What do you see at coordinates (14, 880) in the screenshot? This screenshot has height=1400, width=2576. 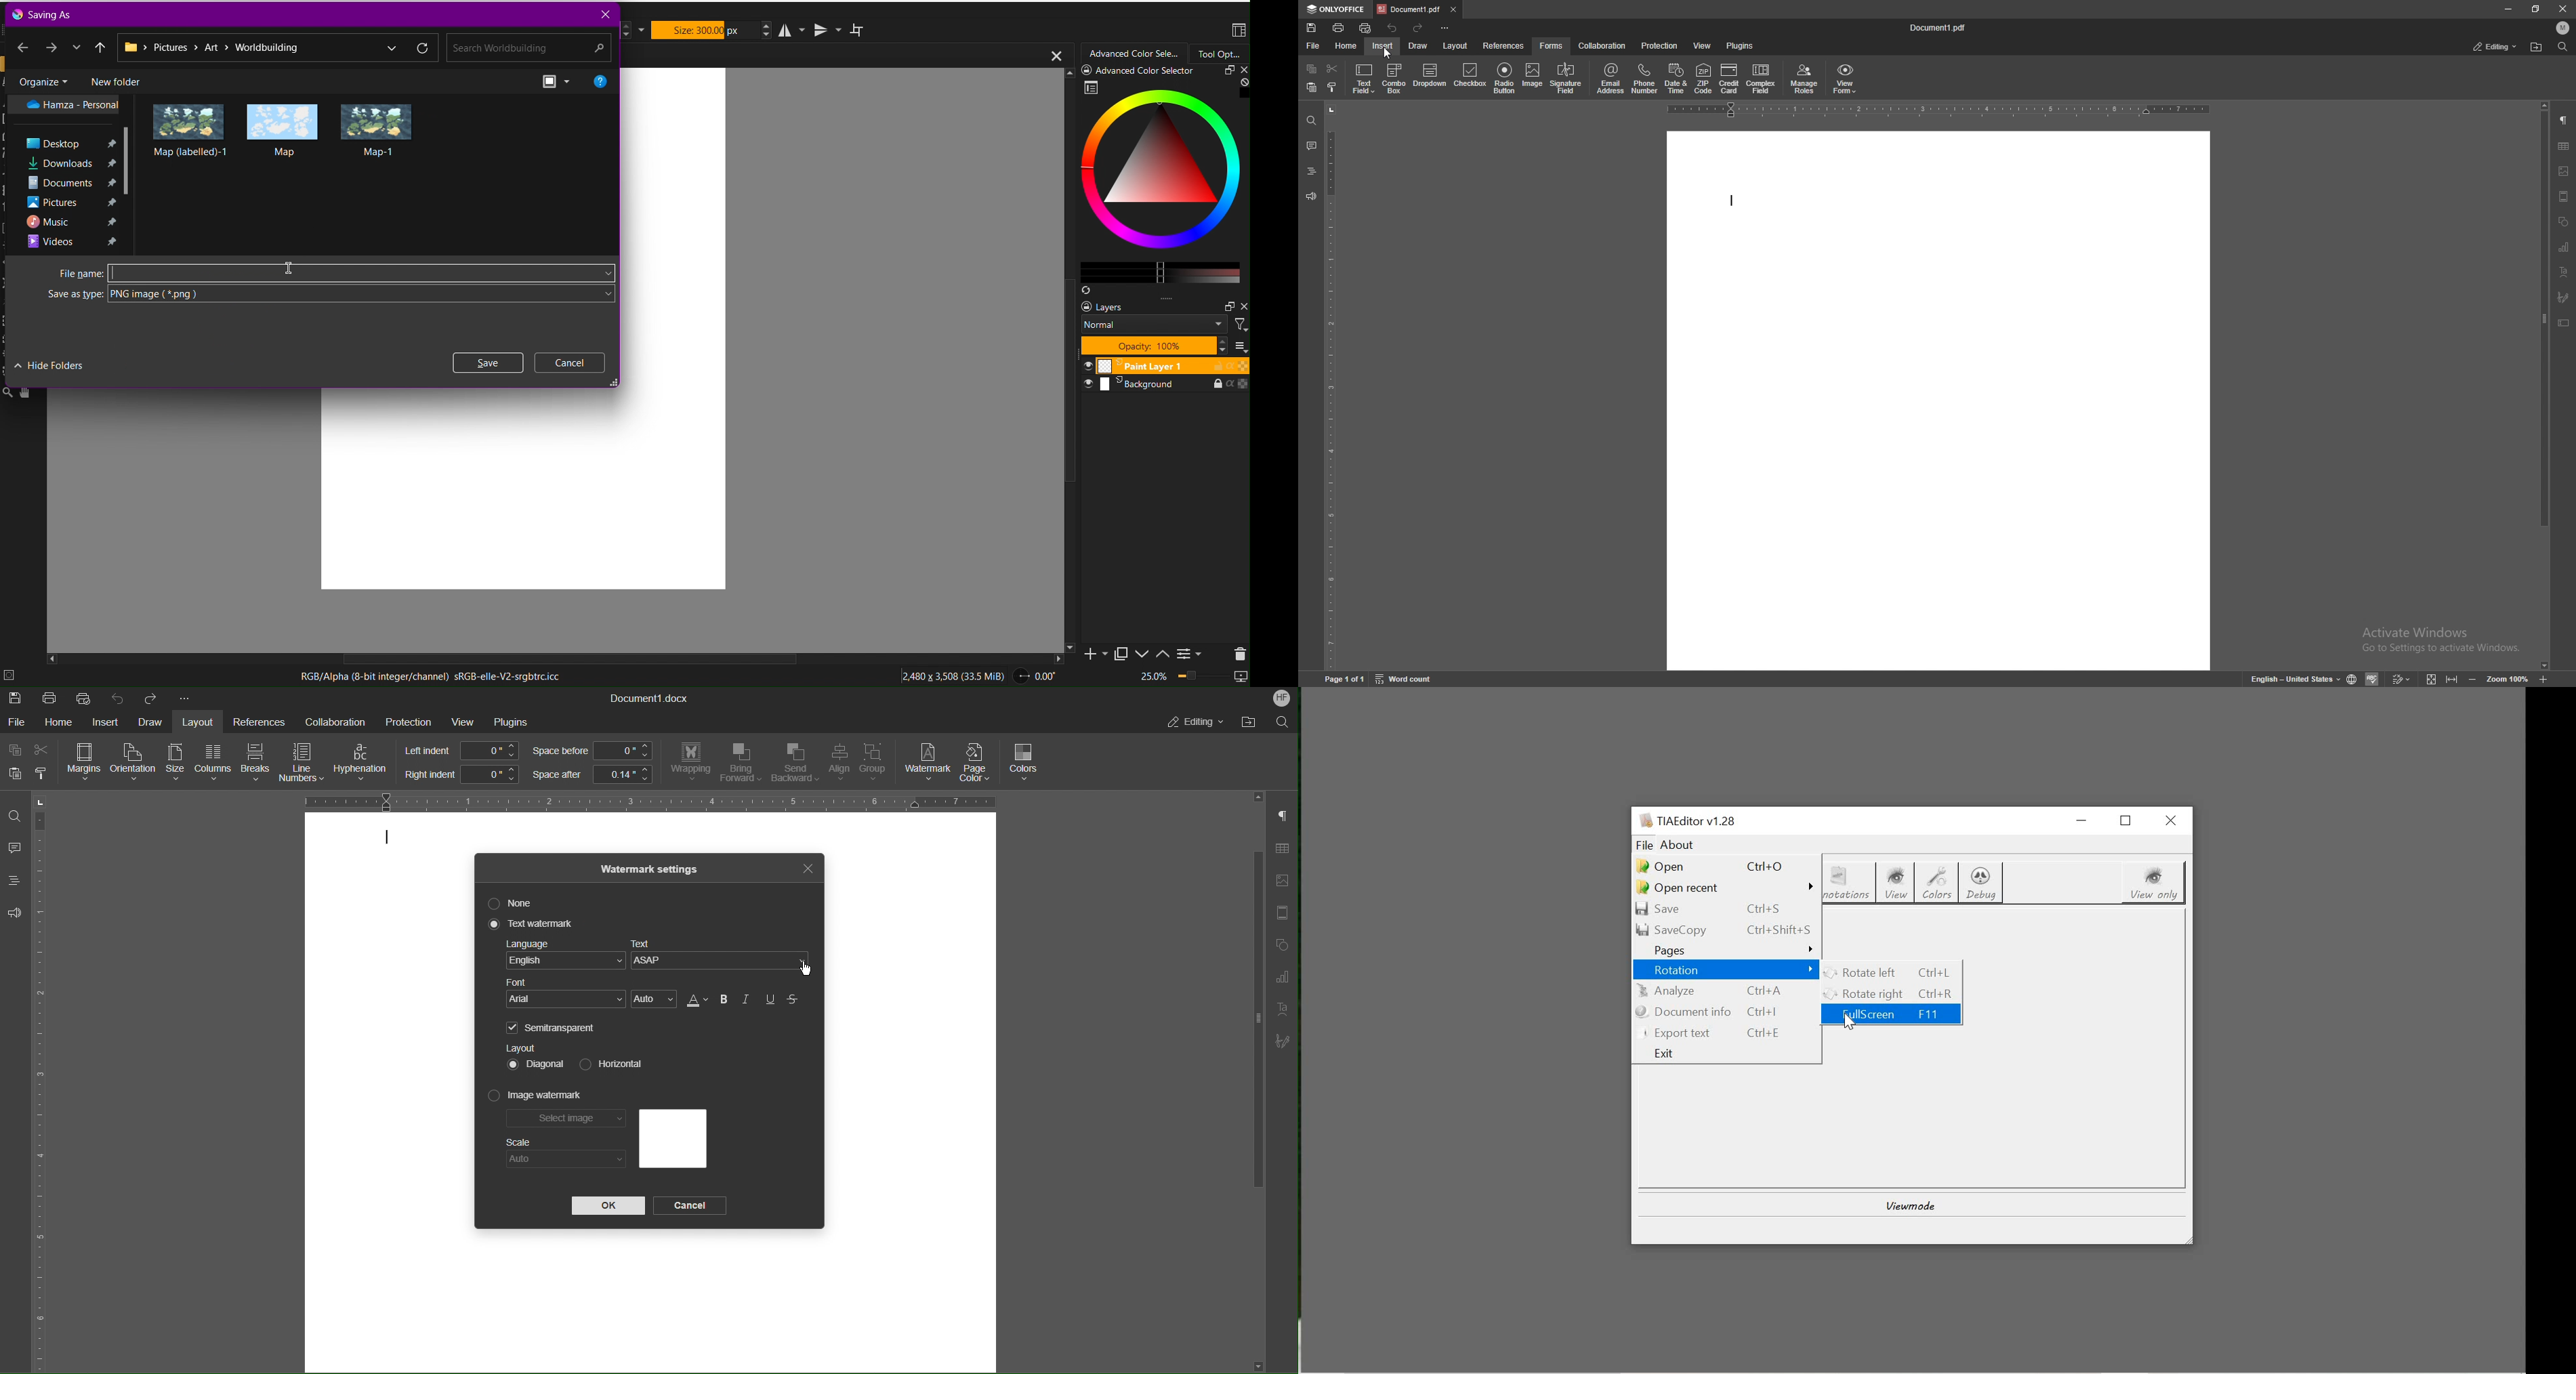 I see `Headings` at bounding box center [14, 880].